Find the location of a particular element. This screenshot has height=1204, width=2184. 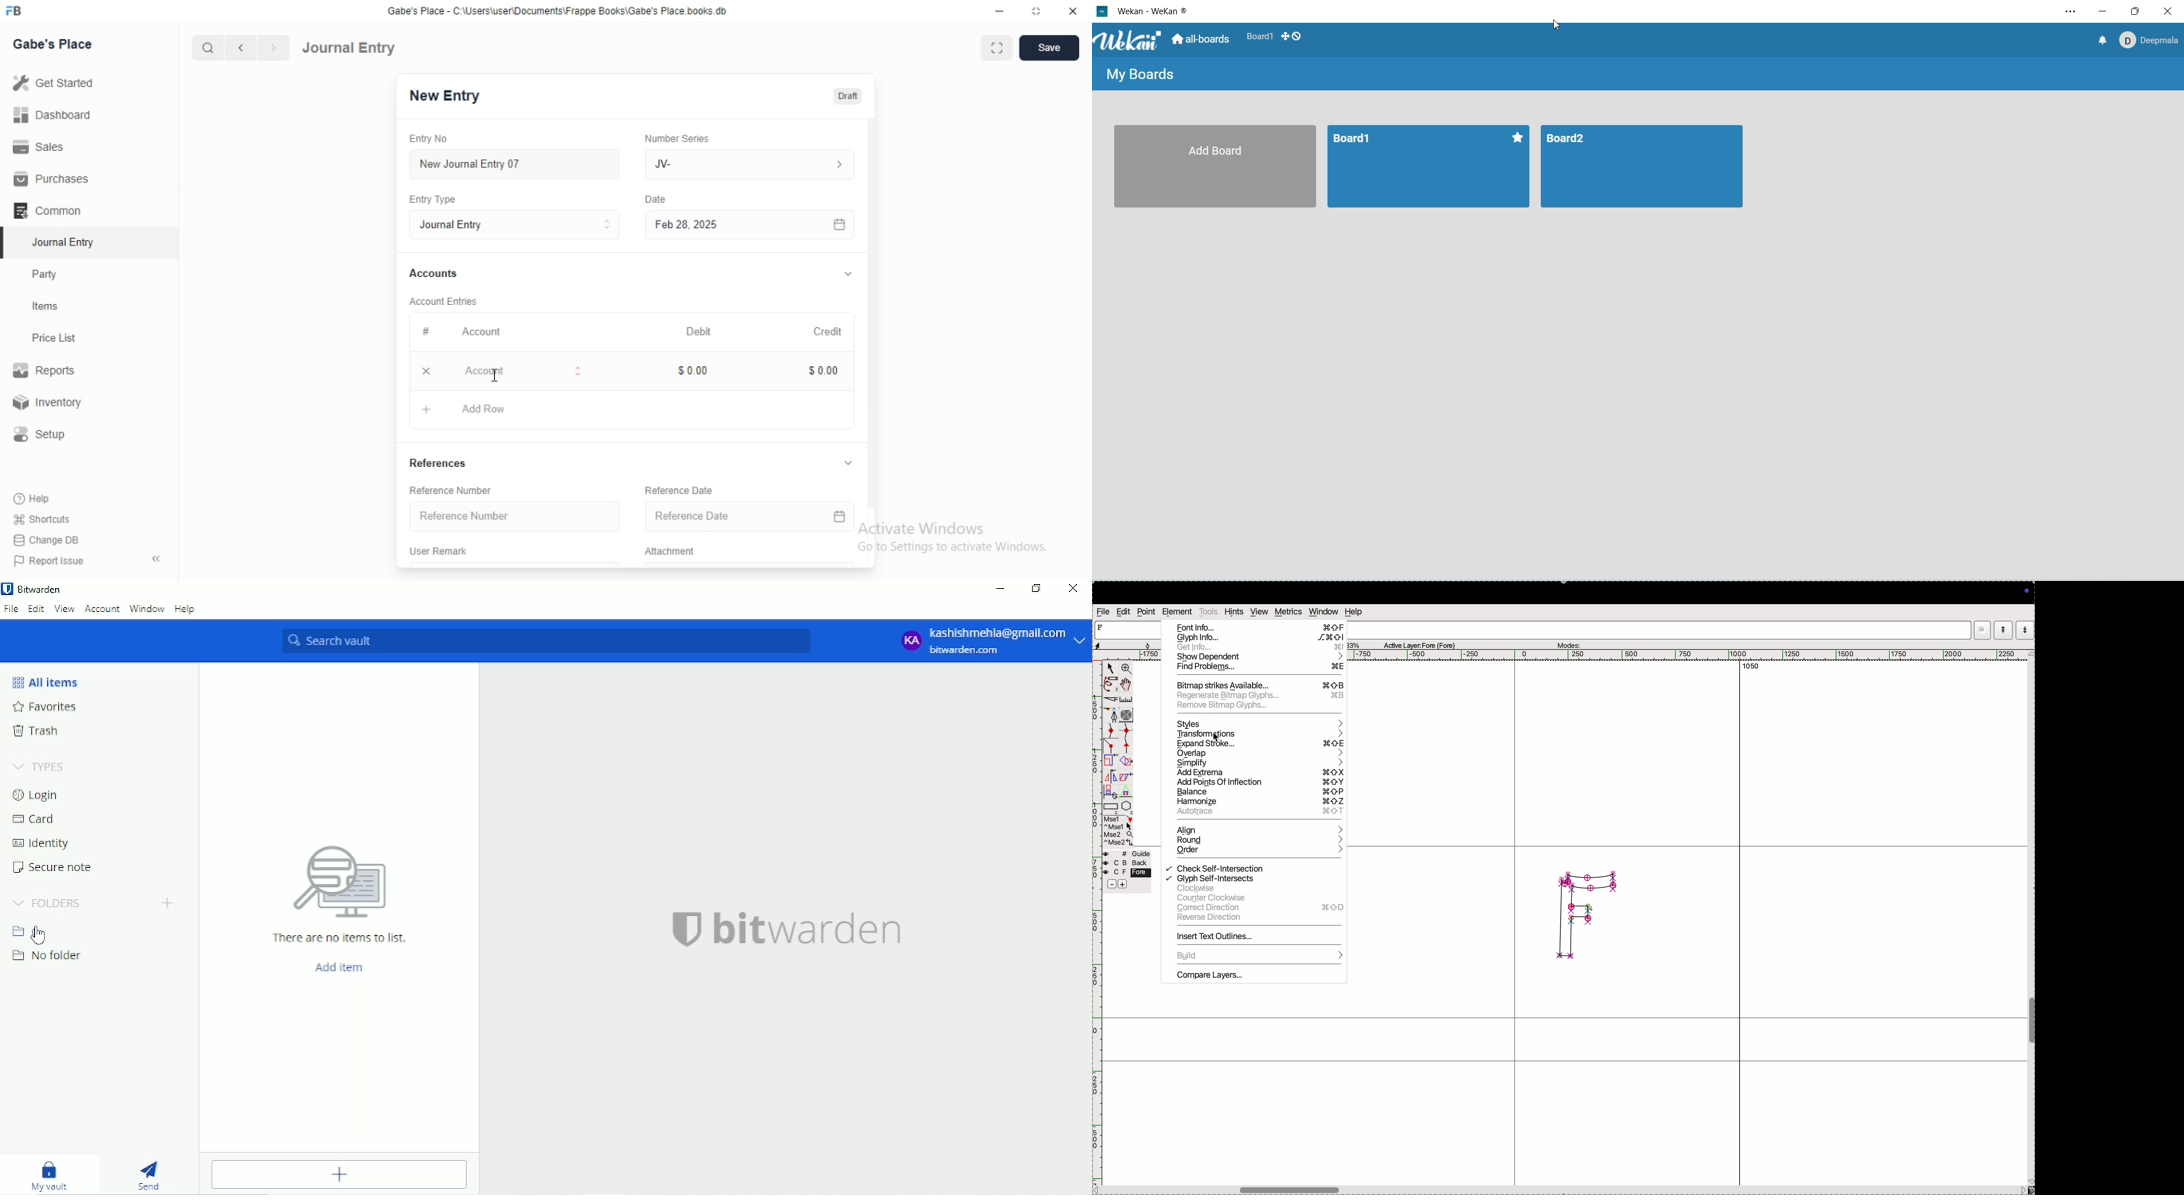

counter  clock wise is located at coordinates (1257, 899).